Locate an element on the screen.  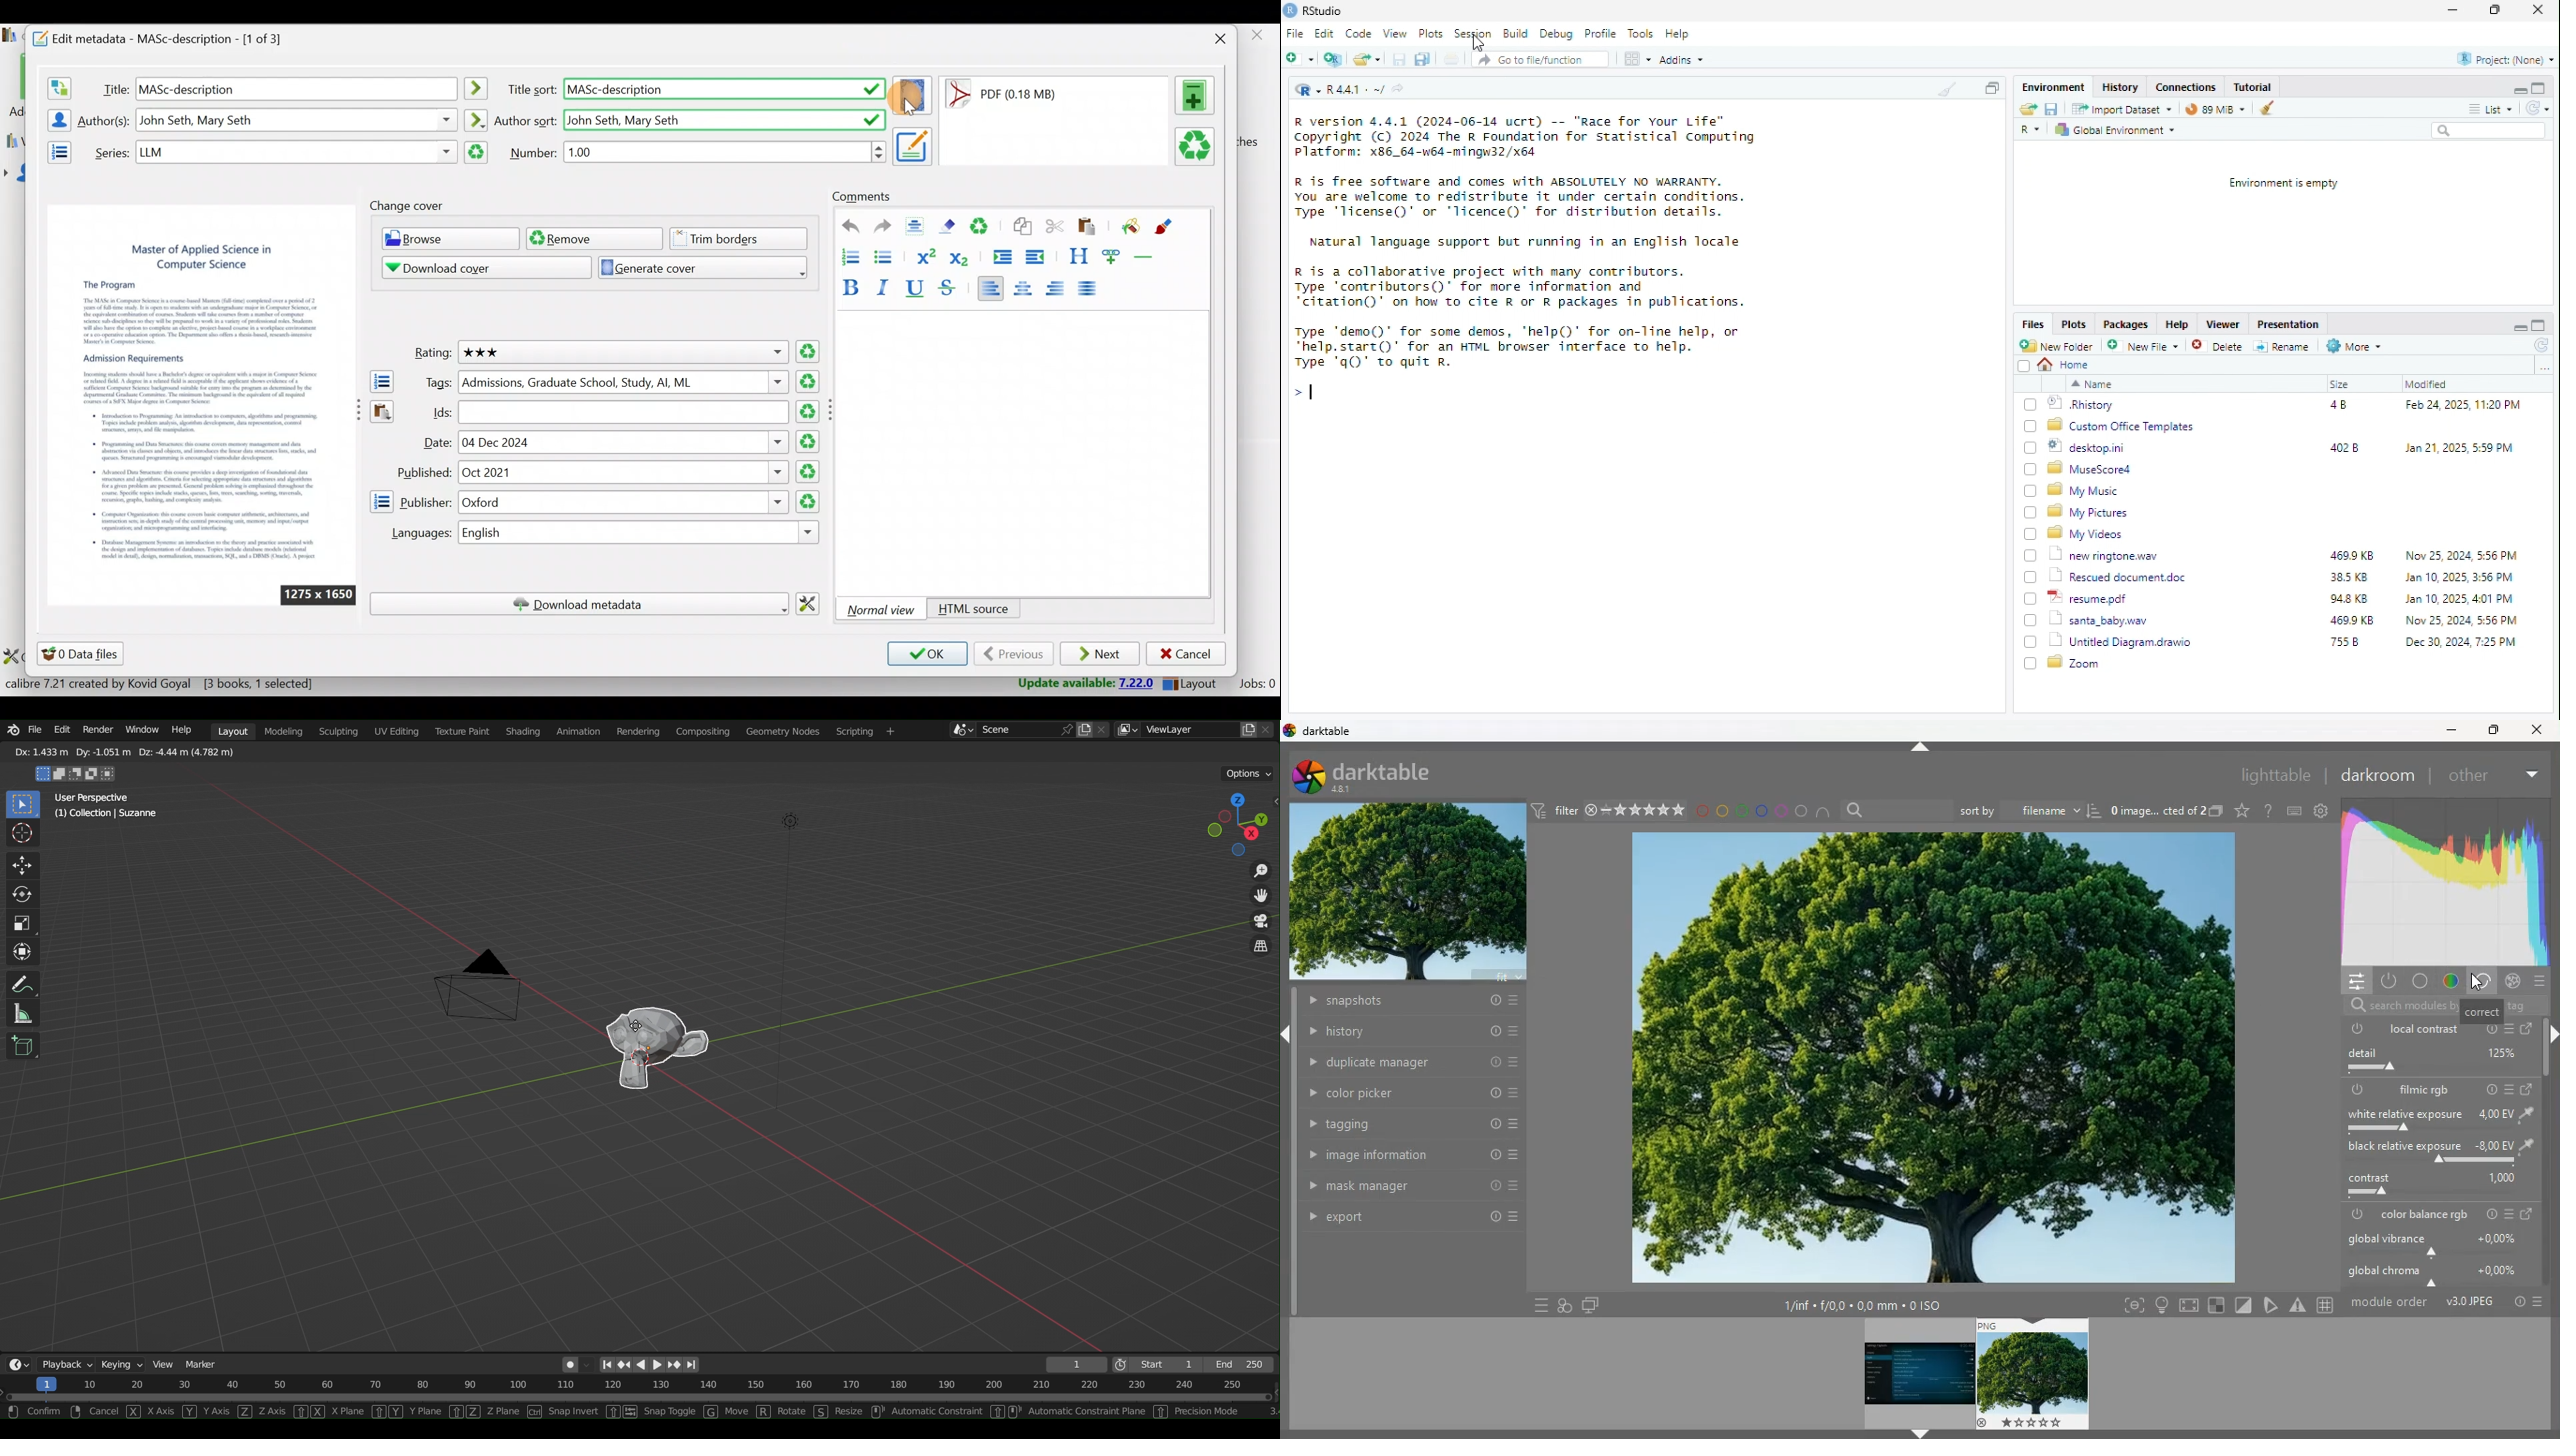
File is located at coordinates (1297, 33).